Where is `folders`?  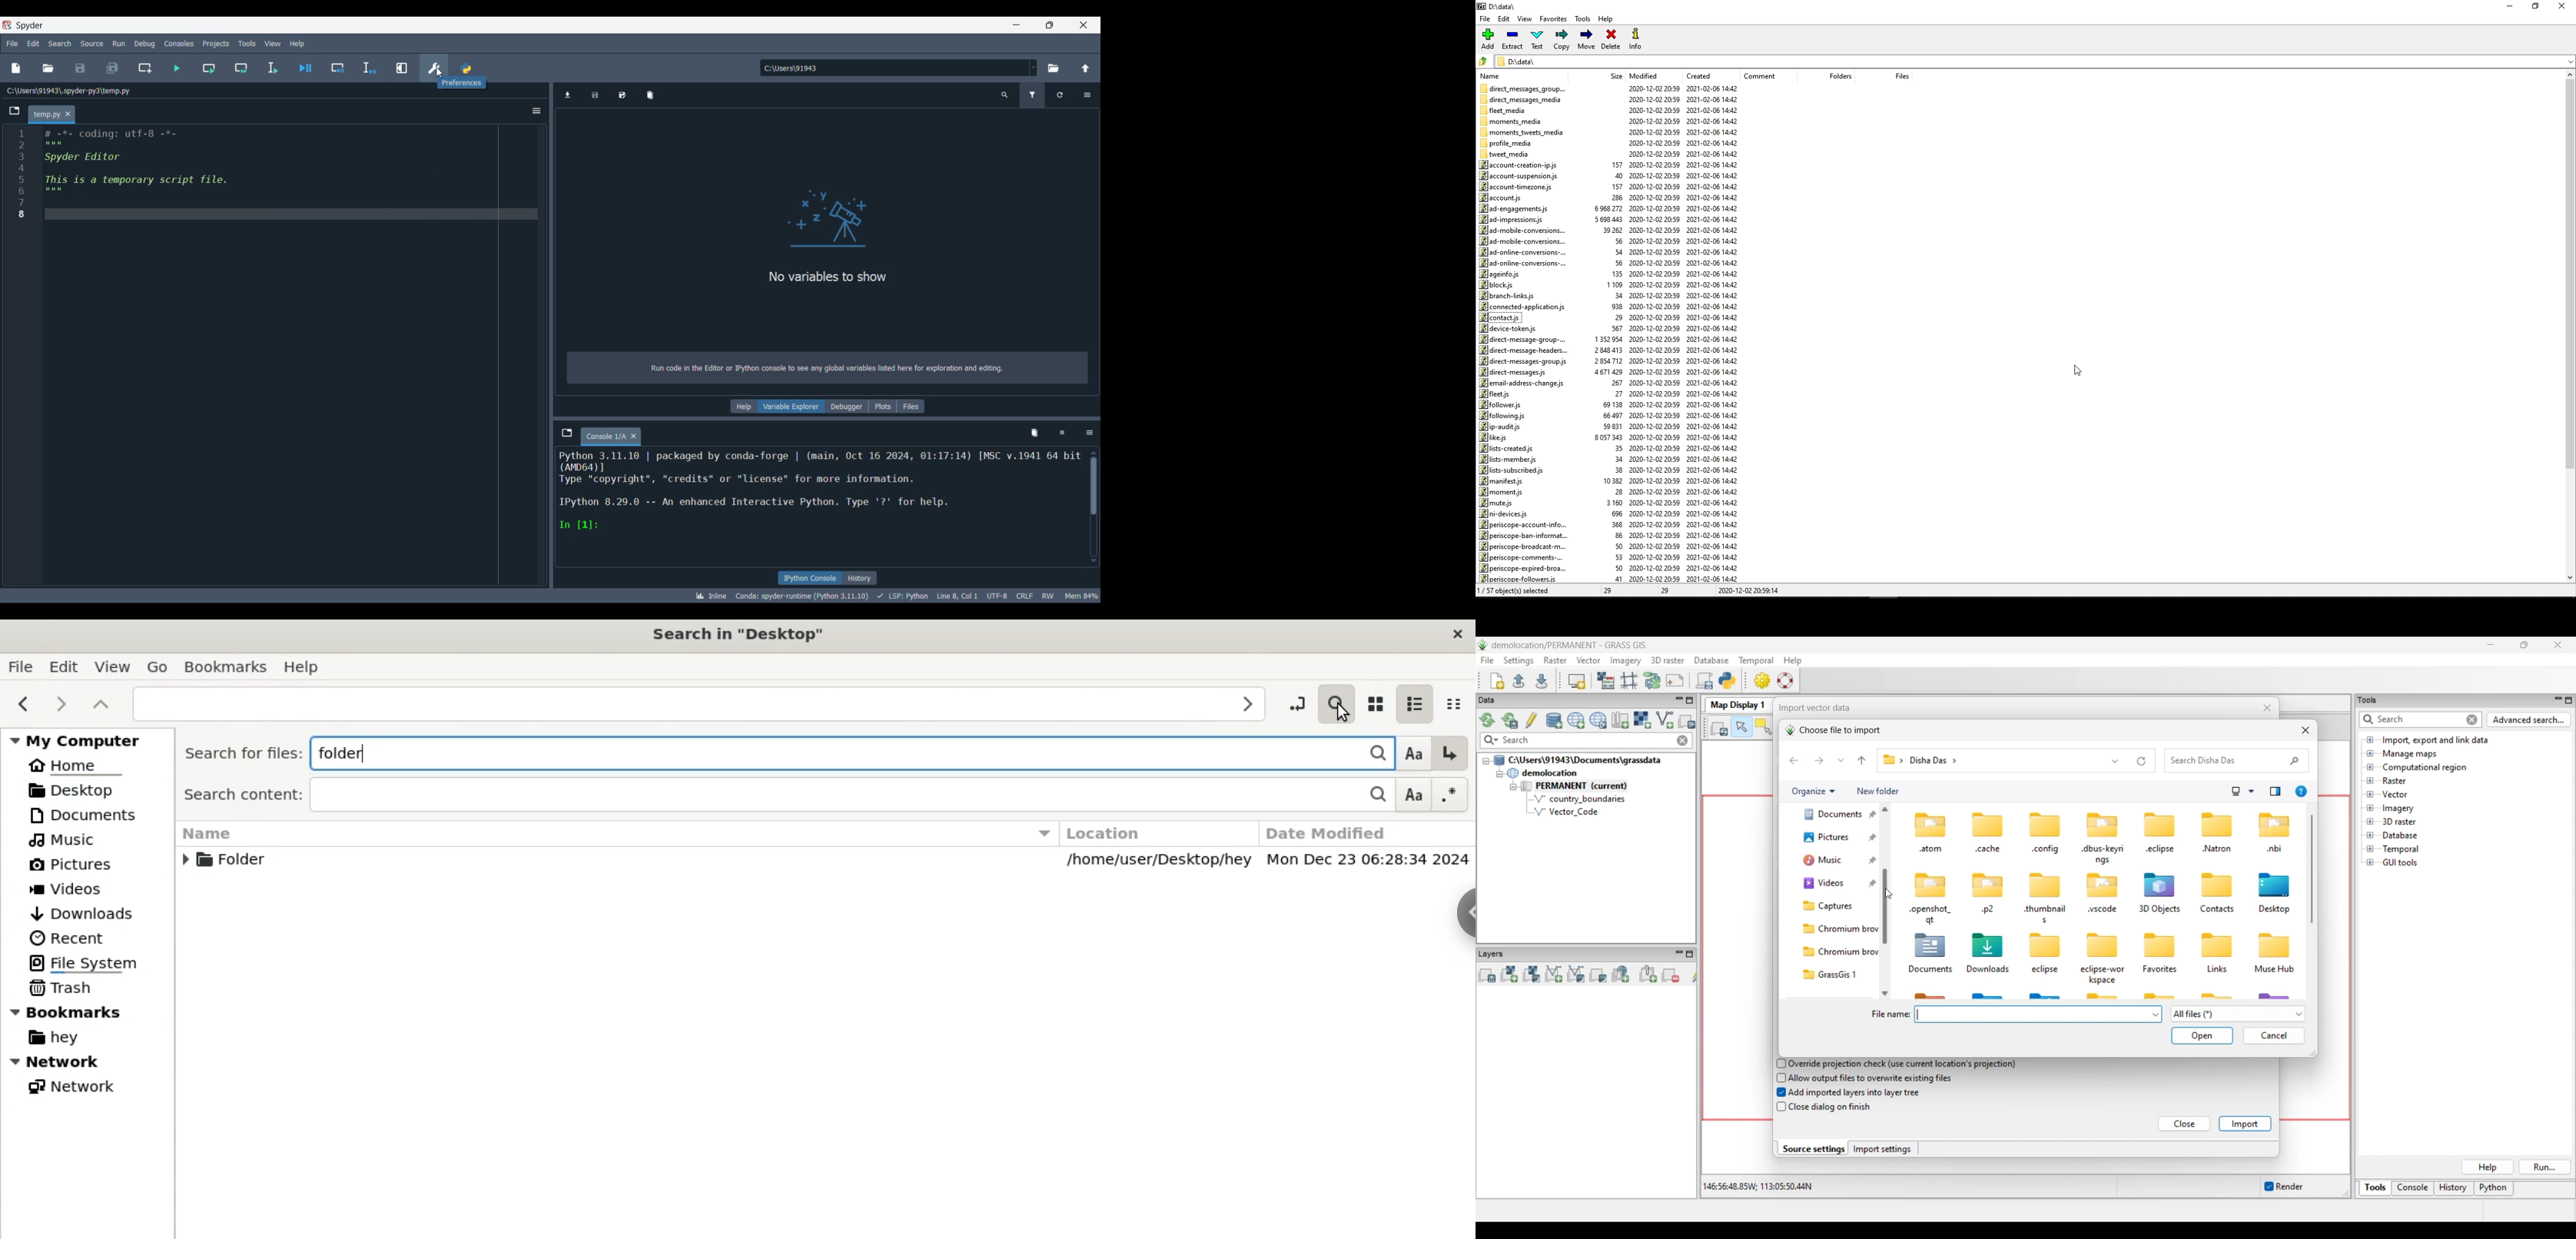 folders is located at coordinates (818, 752).